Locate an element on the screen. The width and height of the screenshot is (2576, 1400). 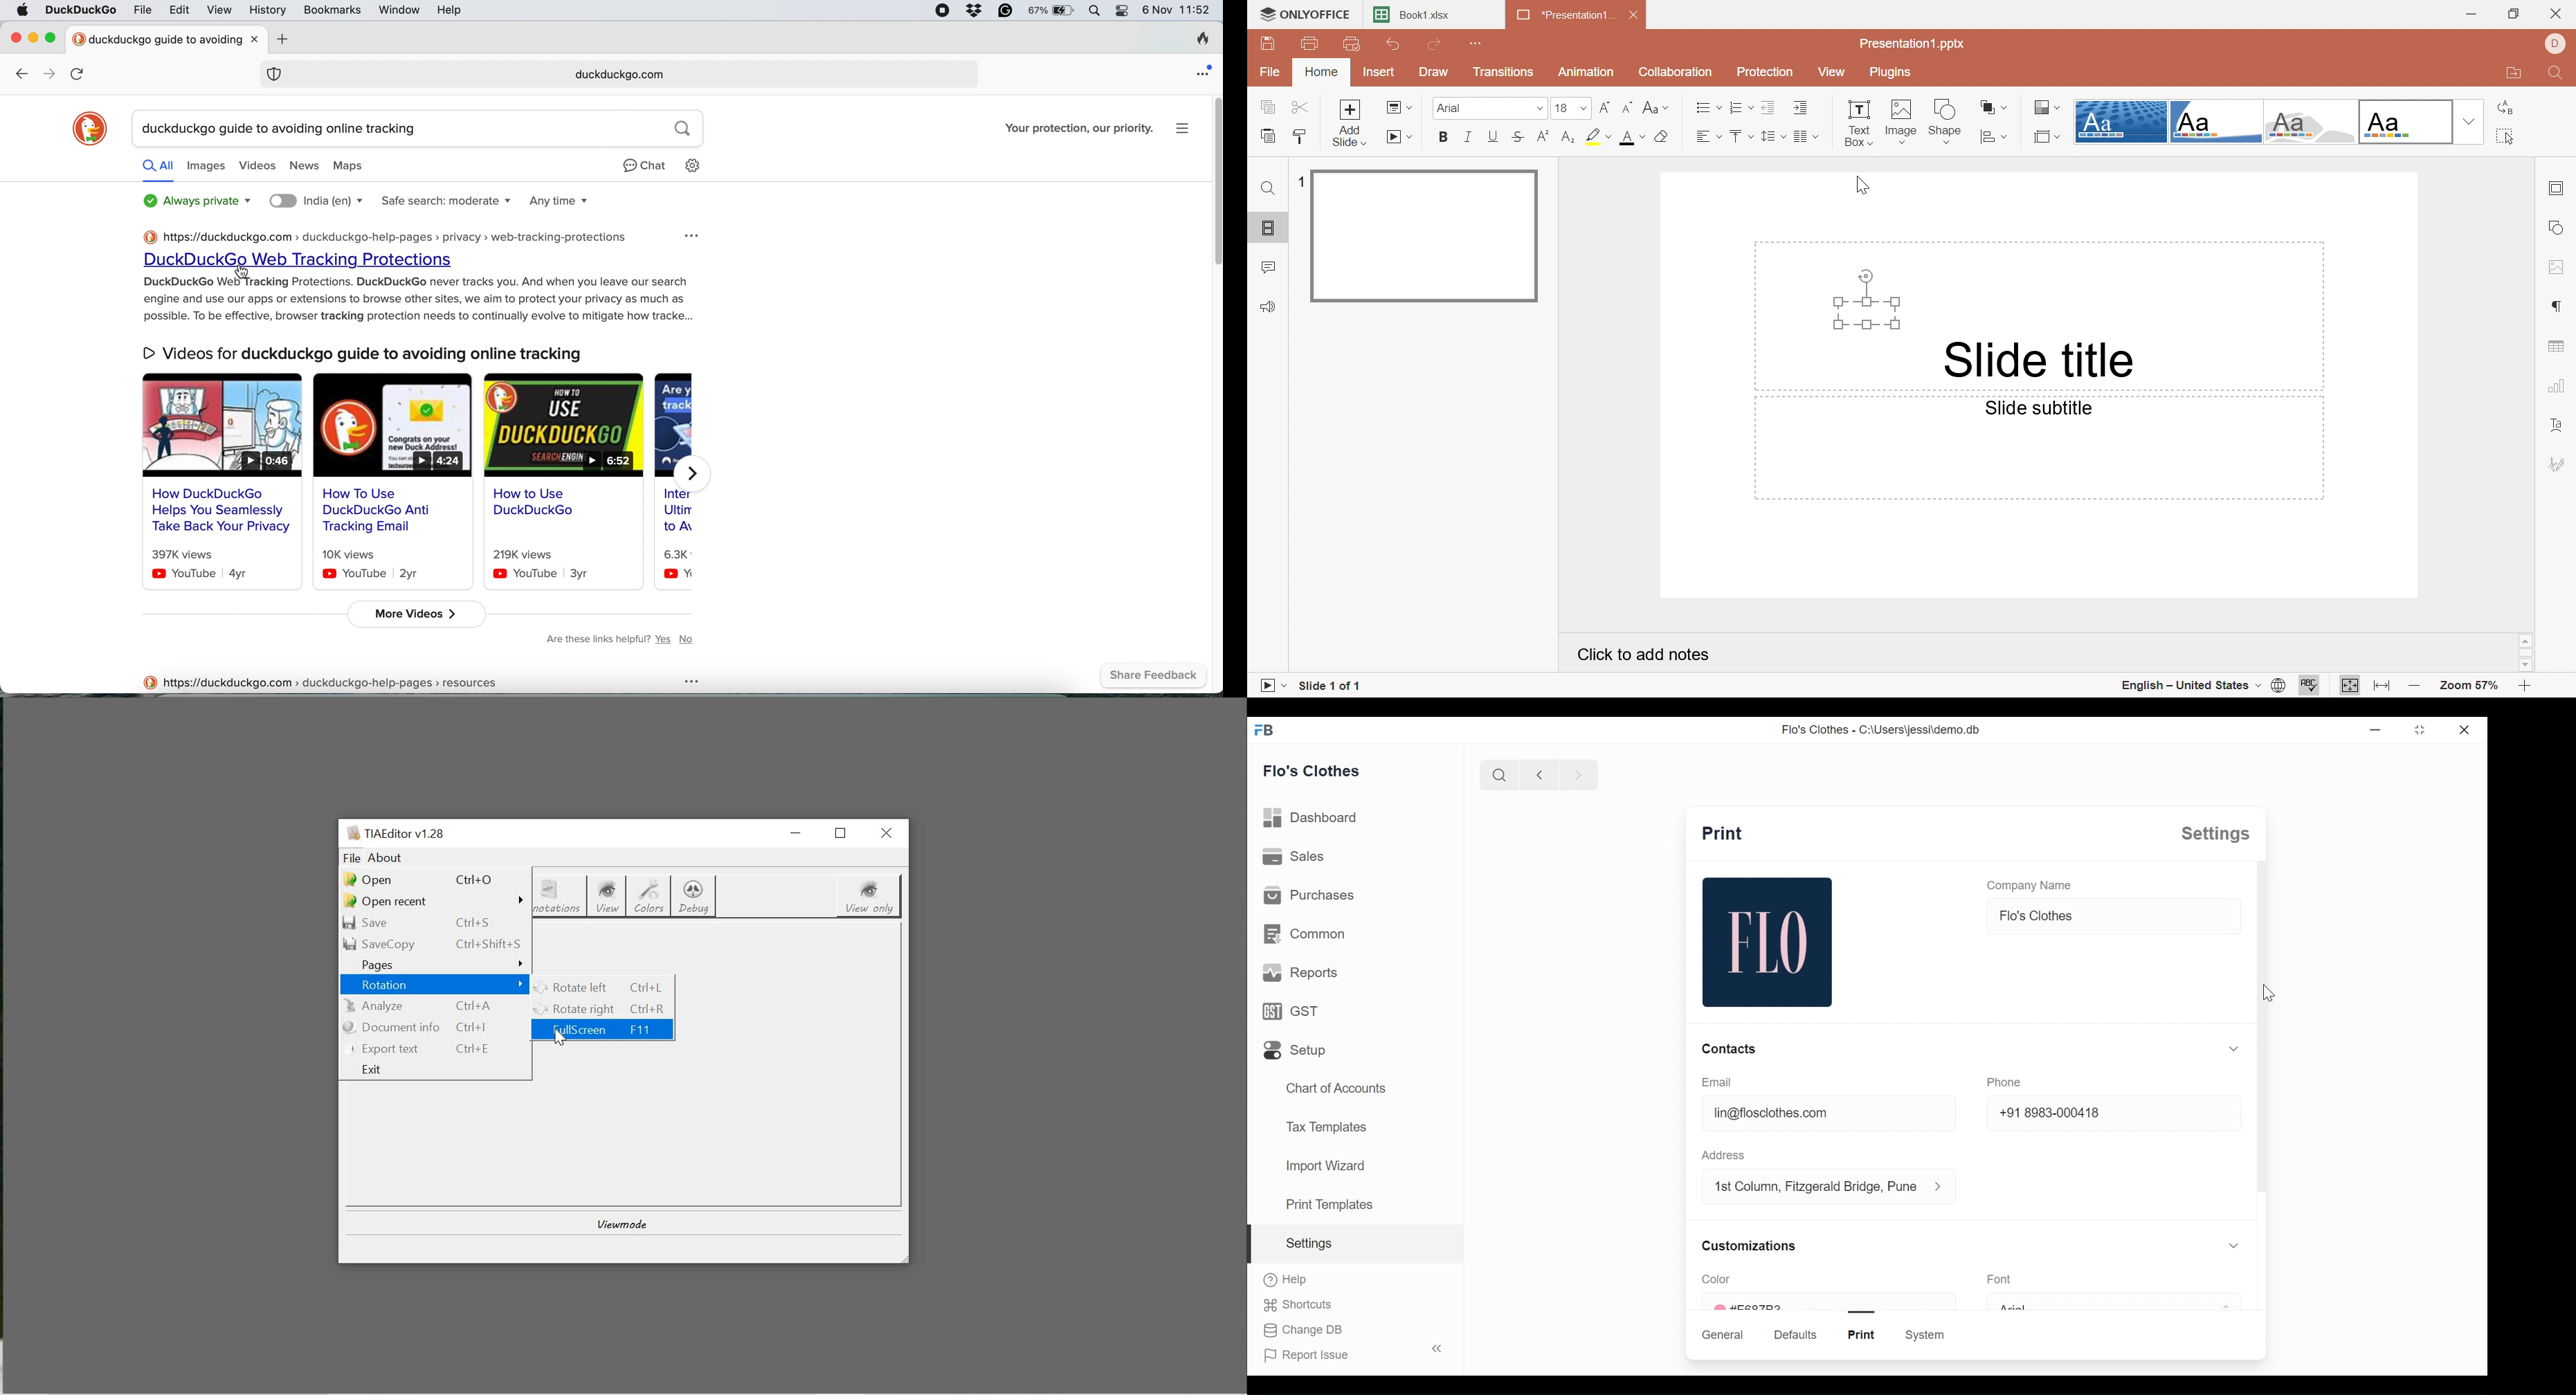
report issue is located at coordinates (1307, 1356).